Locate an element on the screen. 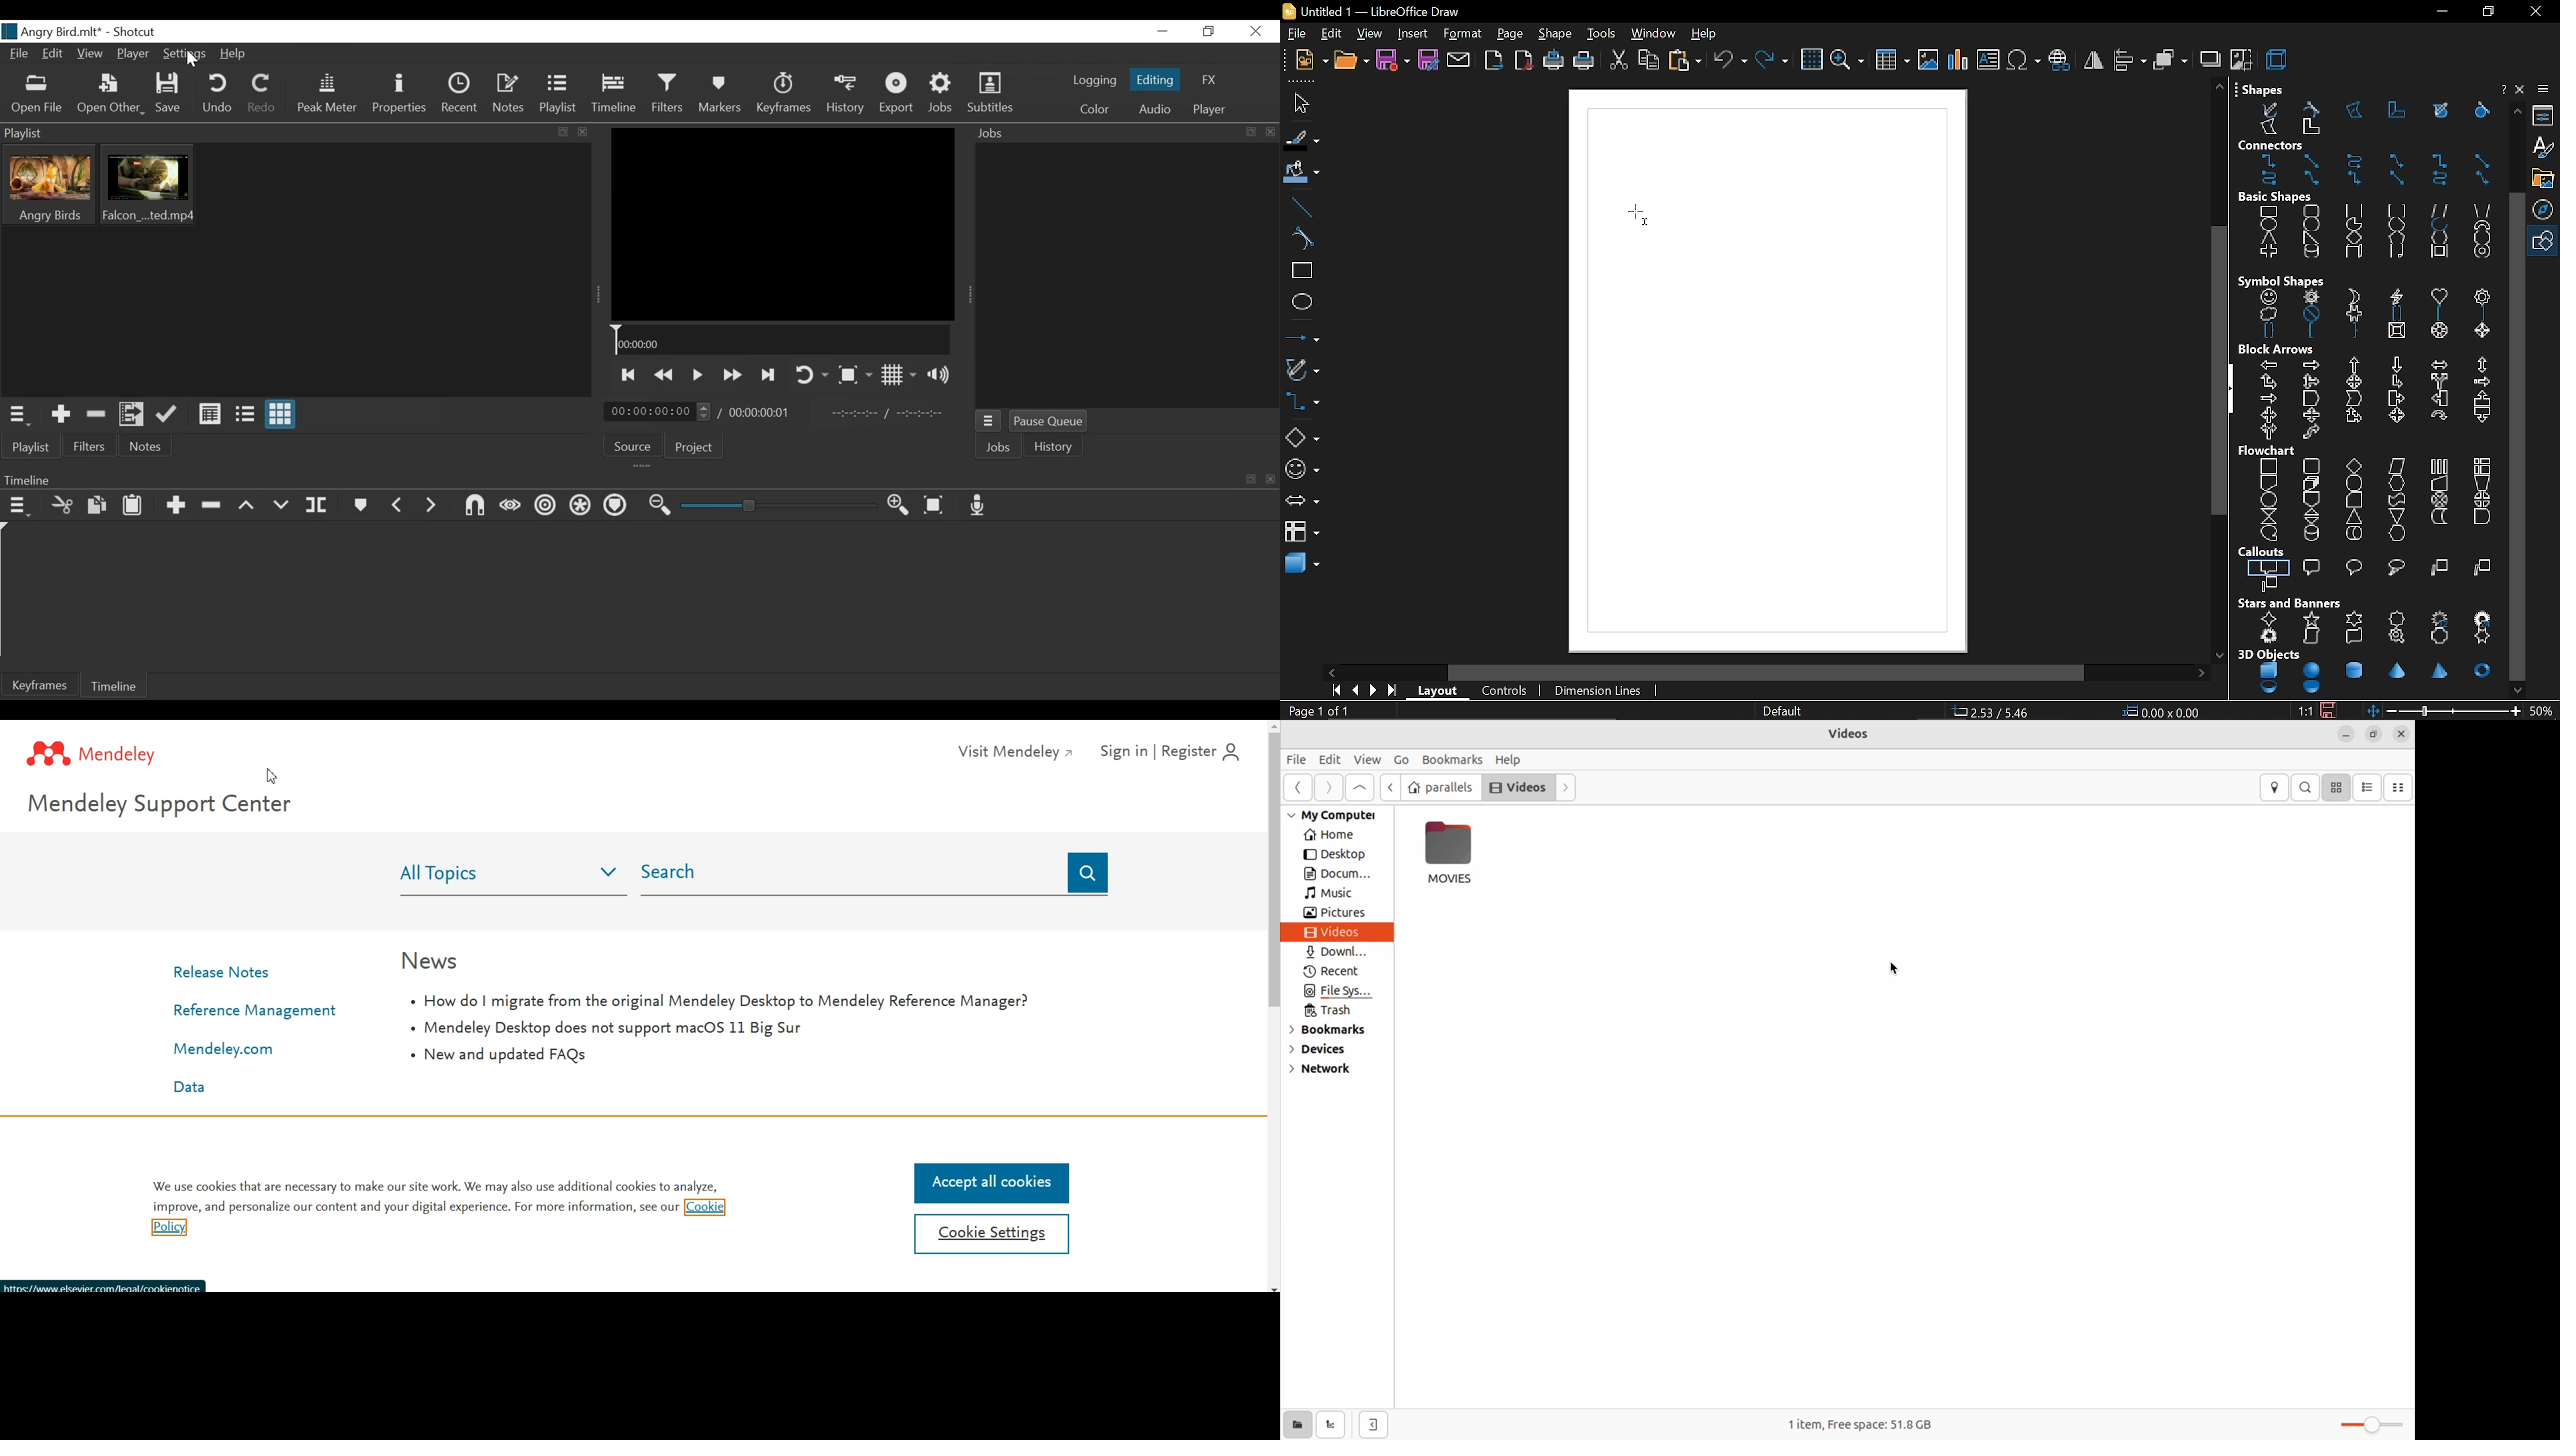 Image resolution: width=2576 pixels, height=1456 pixels. torus is located at coordinates (2483, 670).